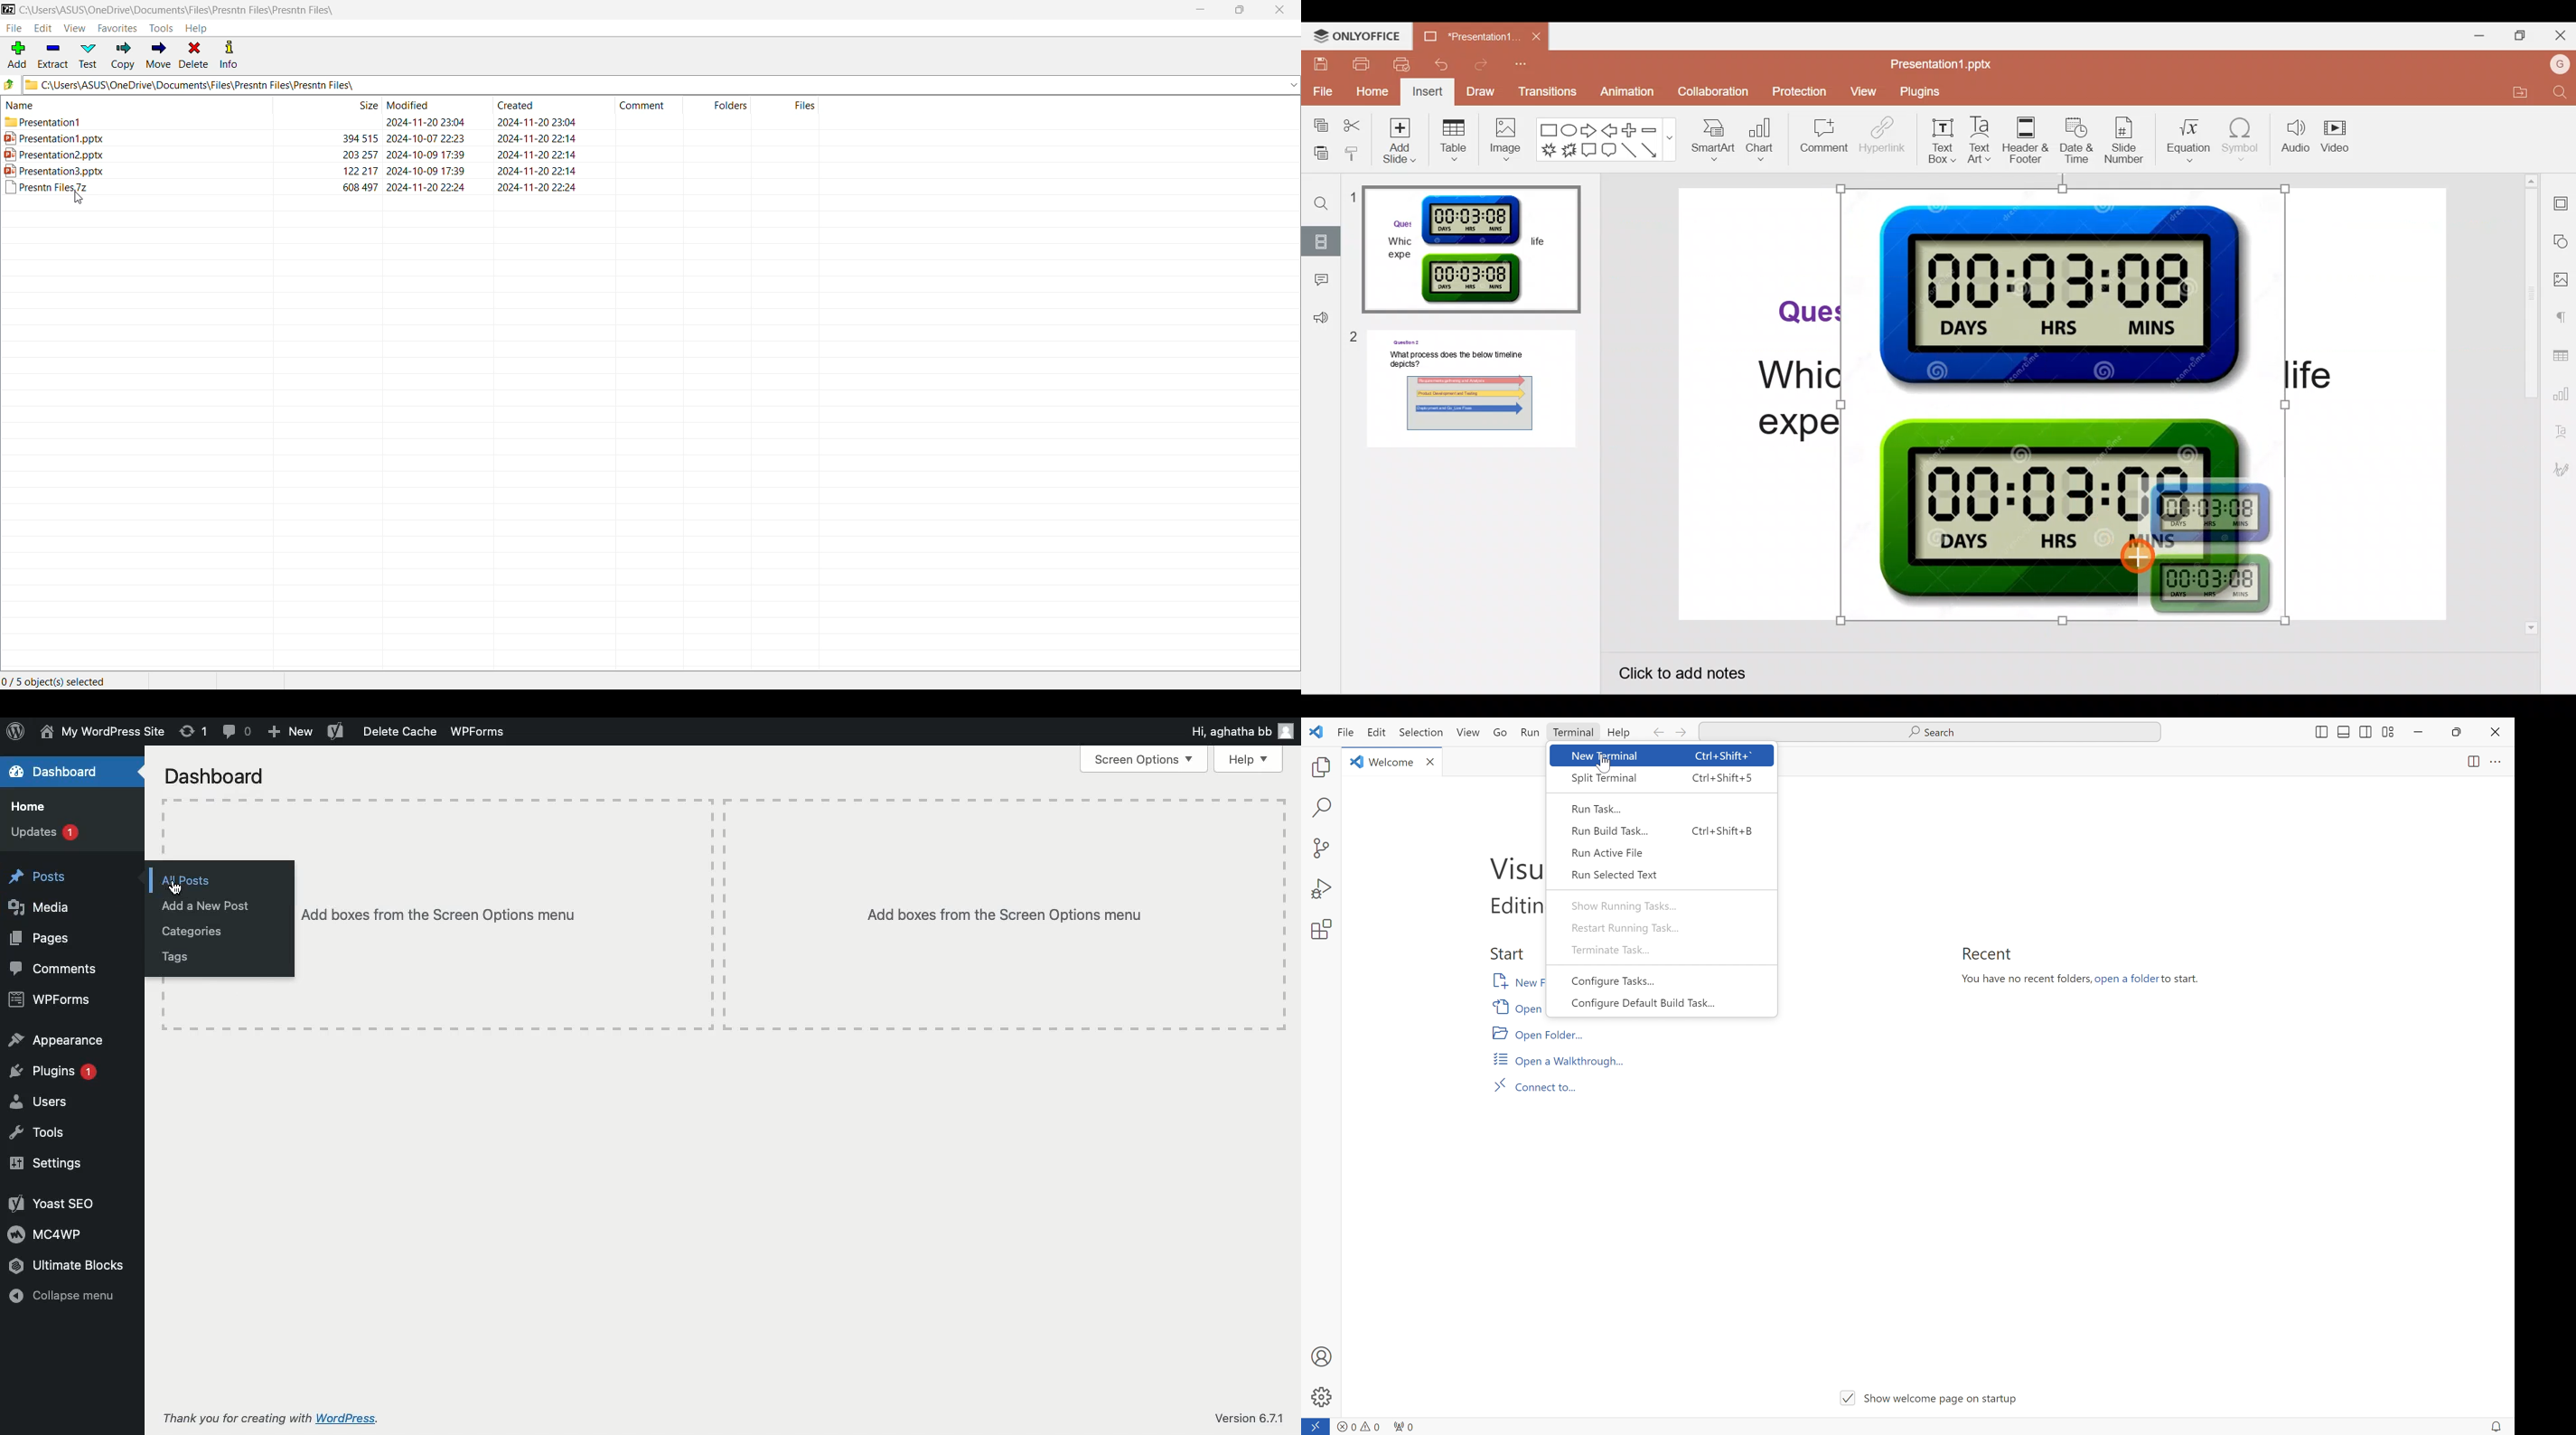  What do you see at coordinates (2078, 143) in the screenshot?
I see `Date & time` at bounding box center [2078, 143].